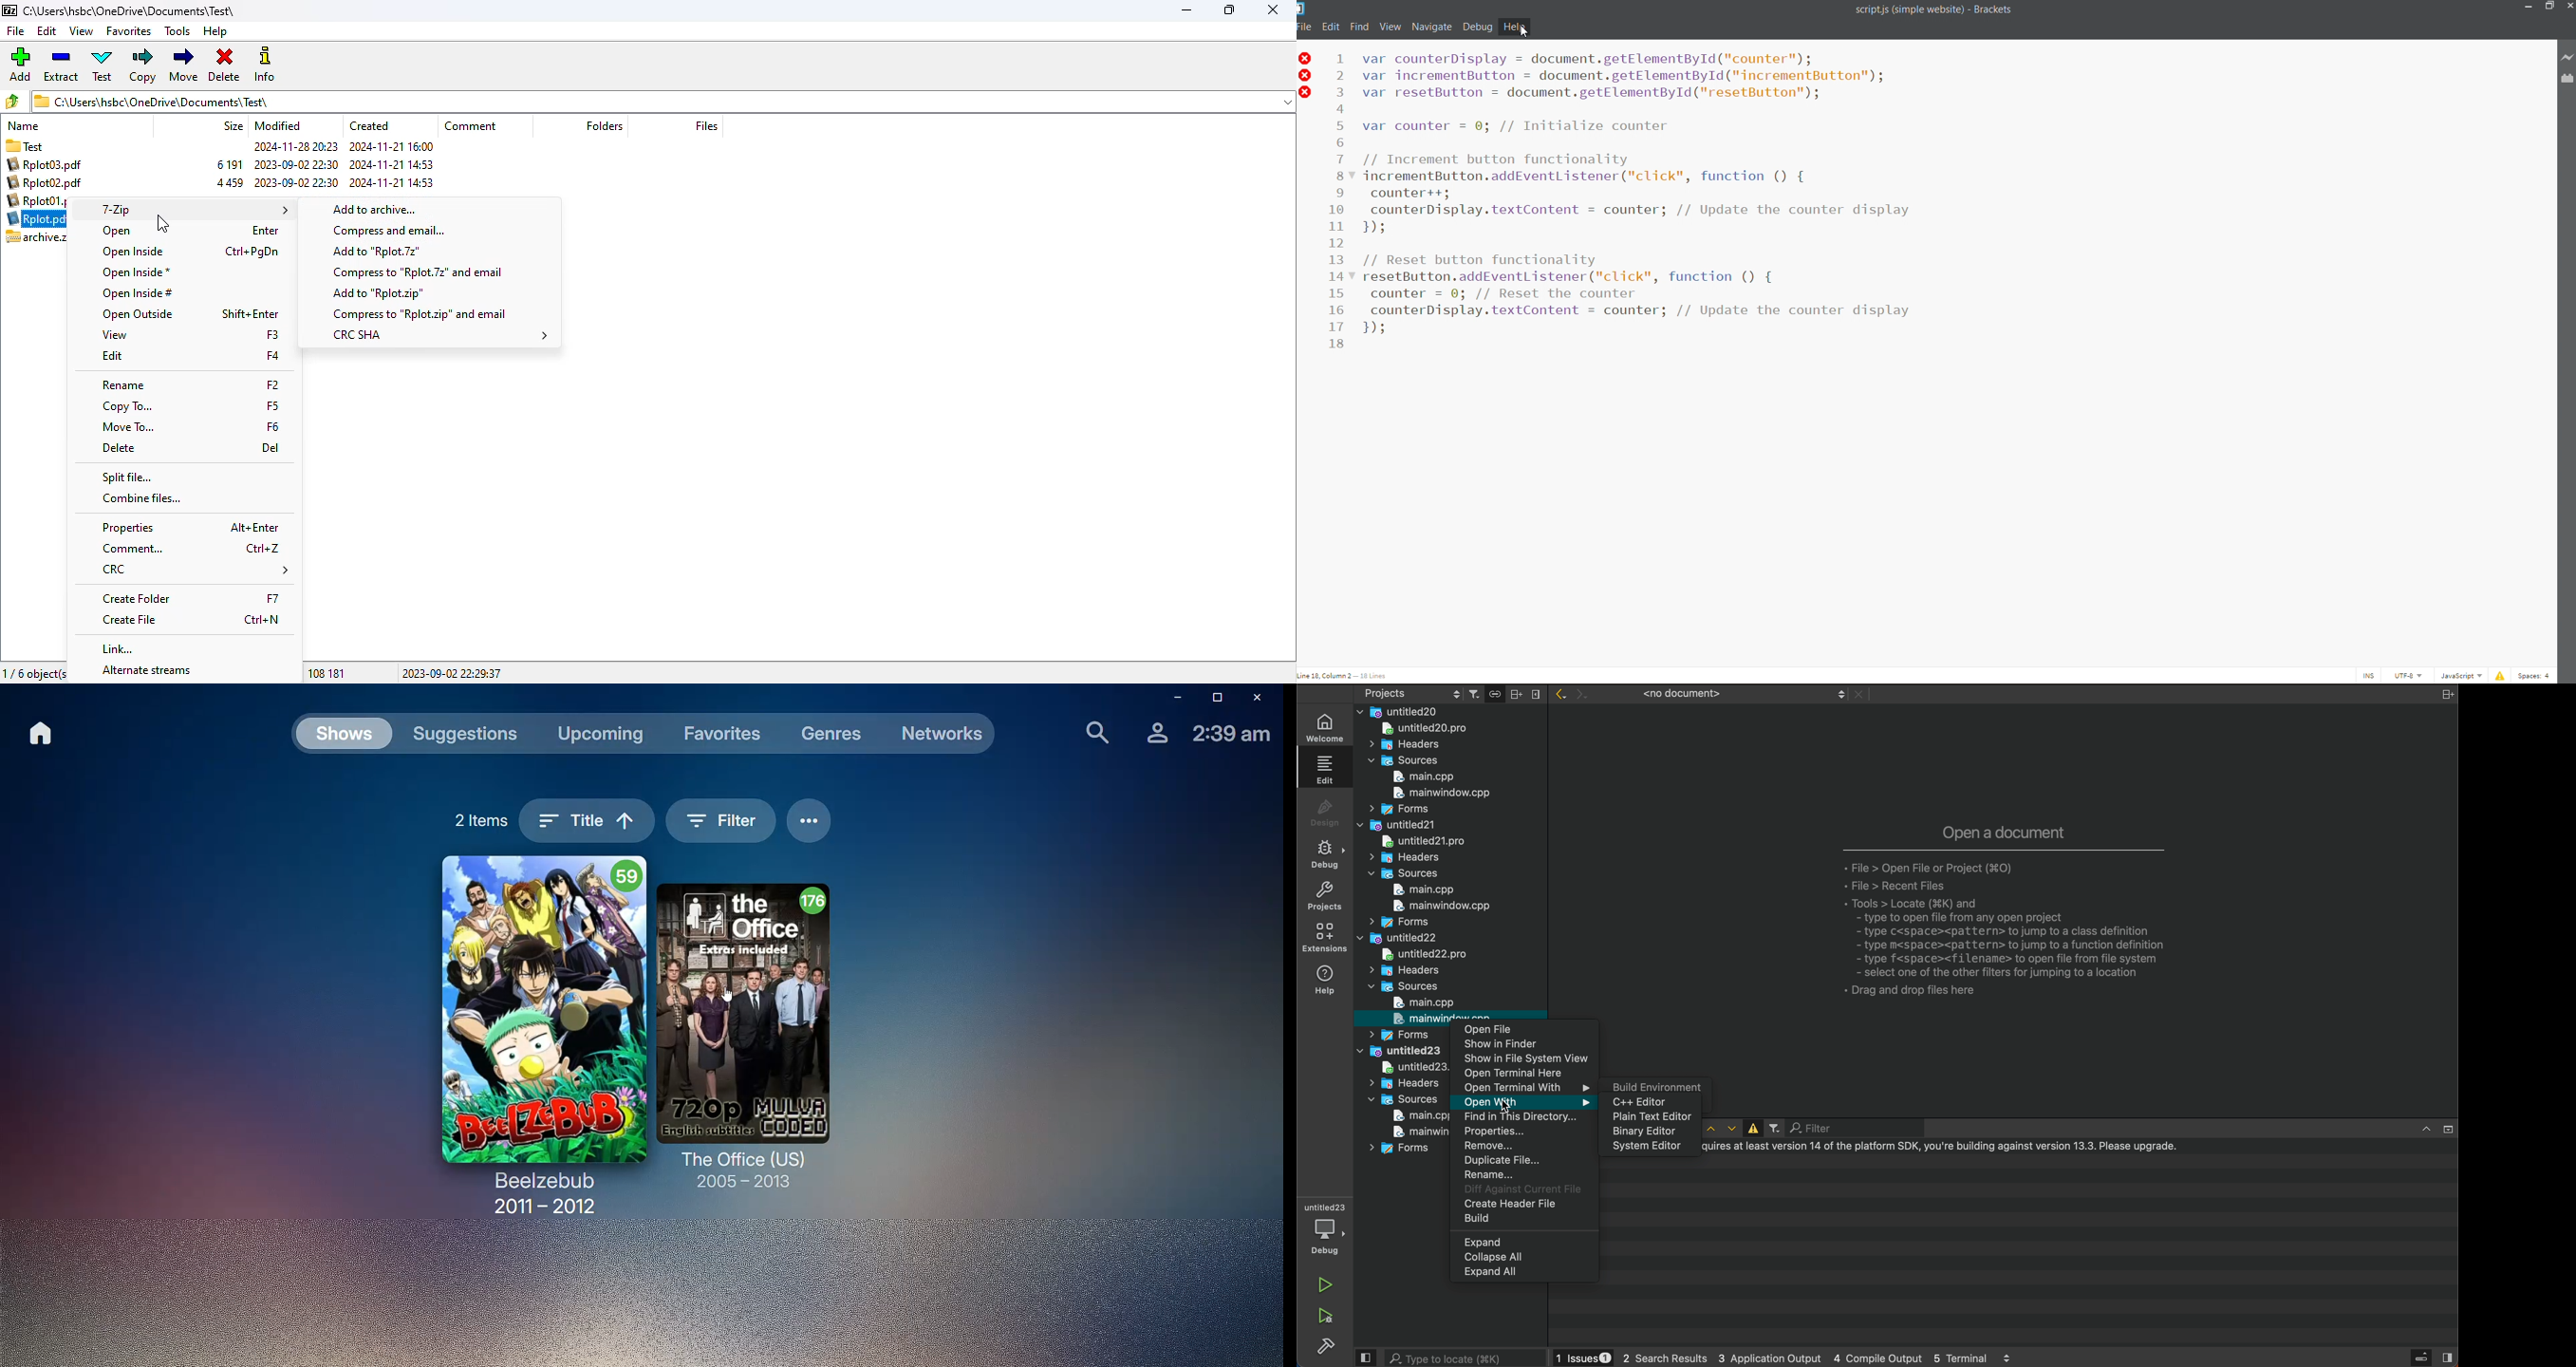 The height and width of the screenshot is (1372, 2576). Describe the element at coordinates (2526, 6) in the screenshot. I see `minimize` at that location.